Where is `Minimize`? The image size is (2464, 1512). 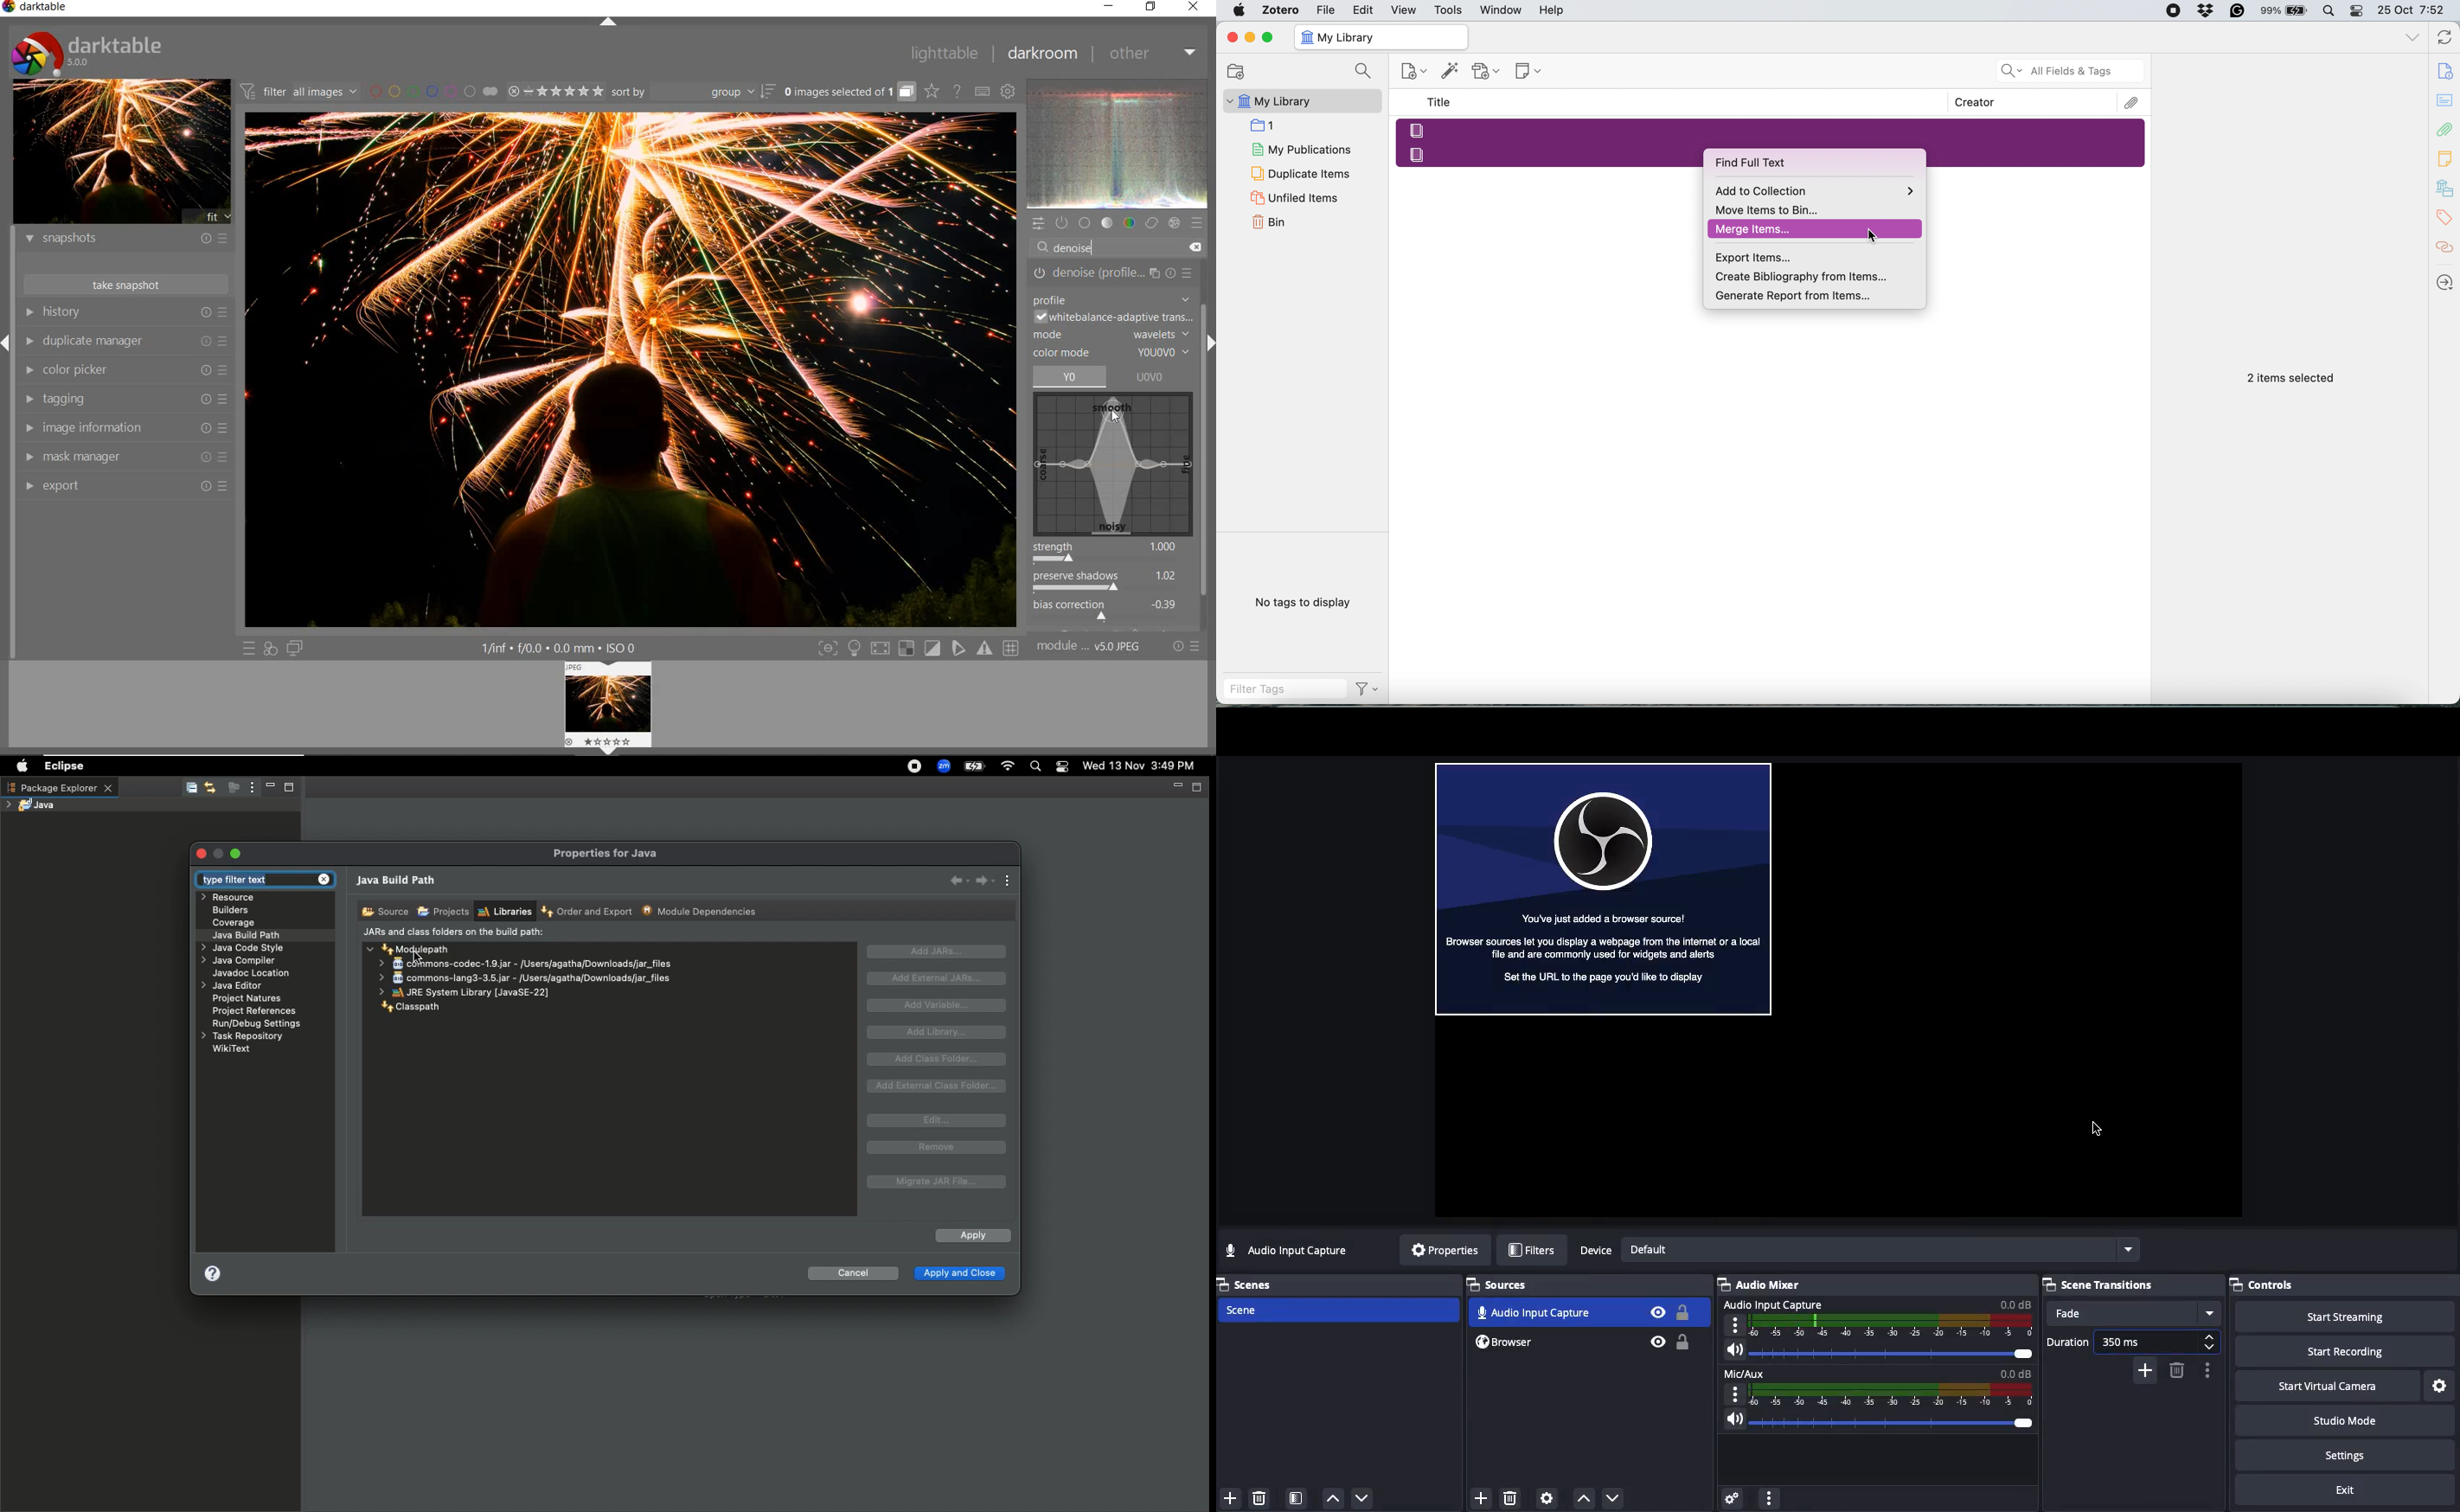
Minimize is located at coordinates (1249, 38).